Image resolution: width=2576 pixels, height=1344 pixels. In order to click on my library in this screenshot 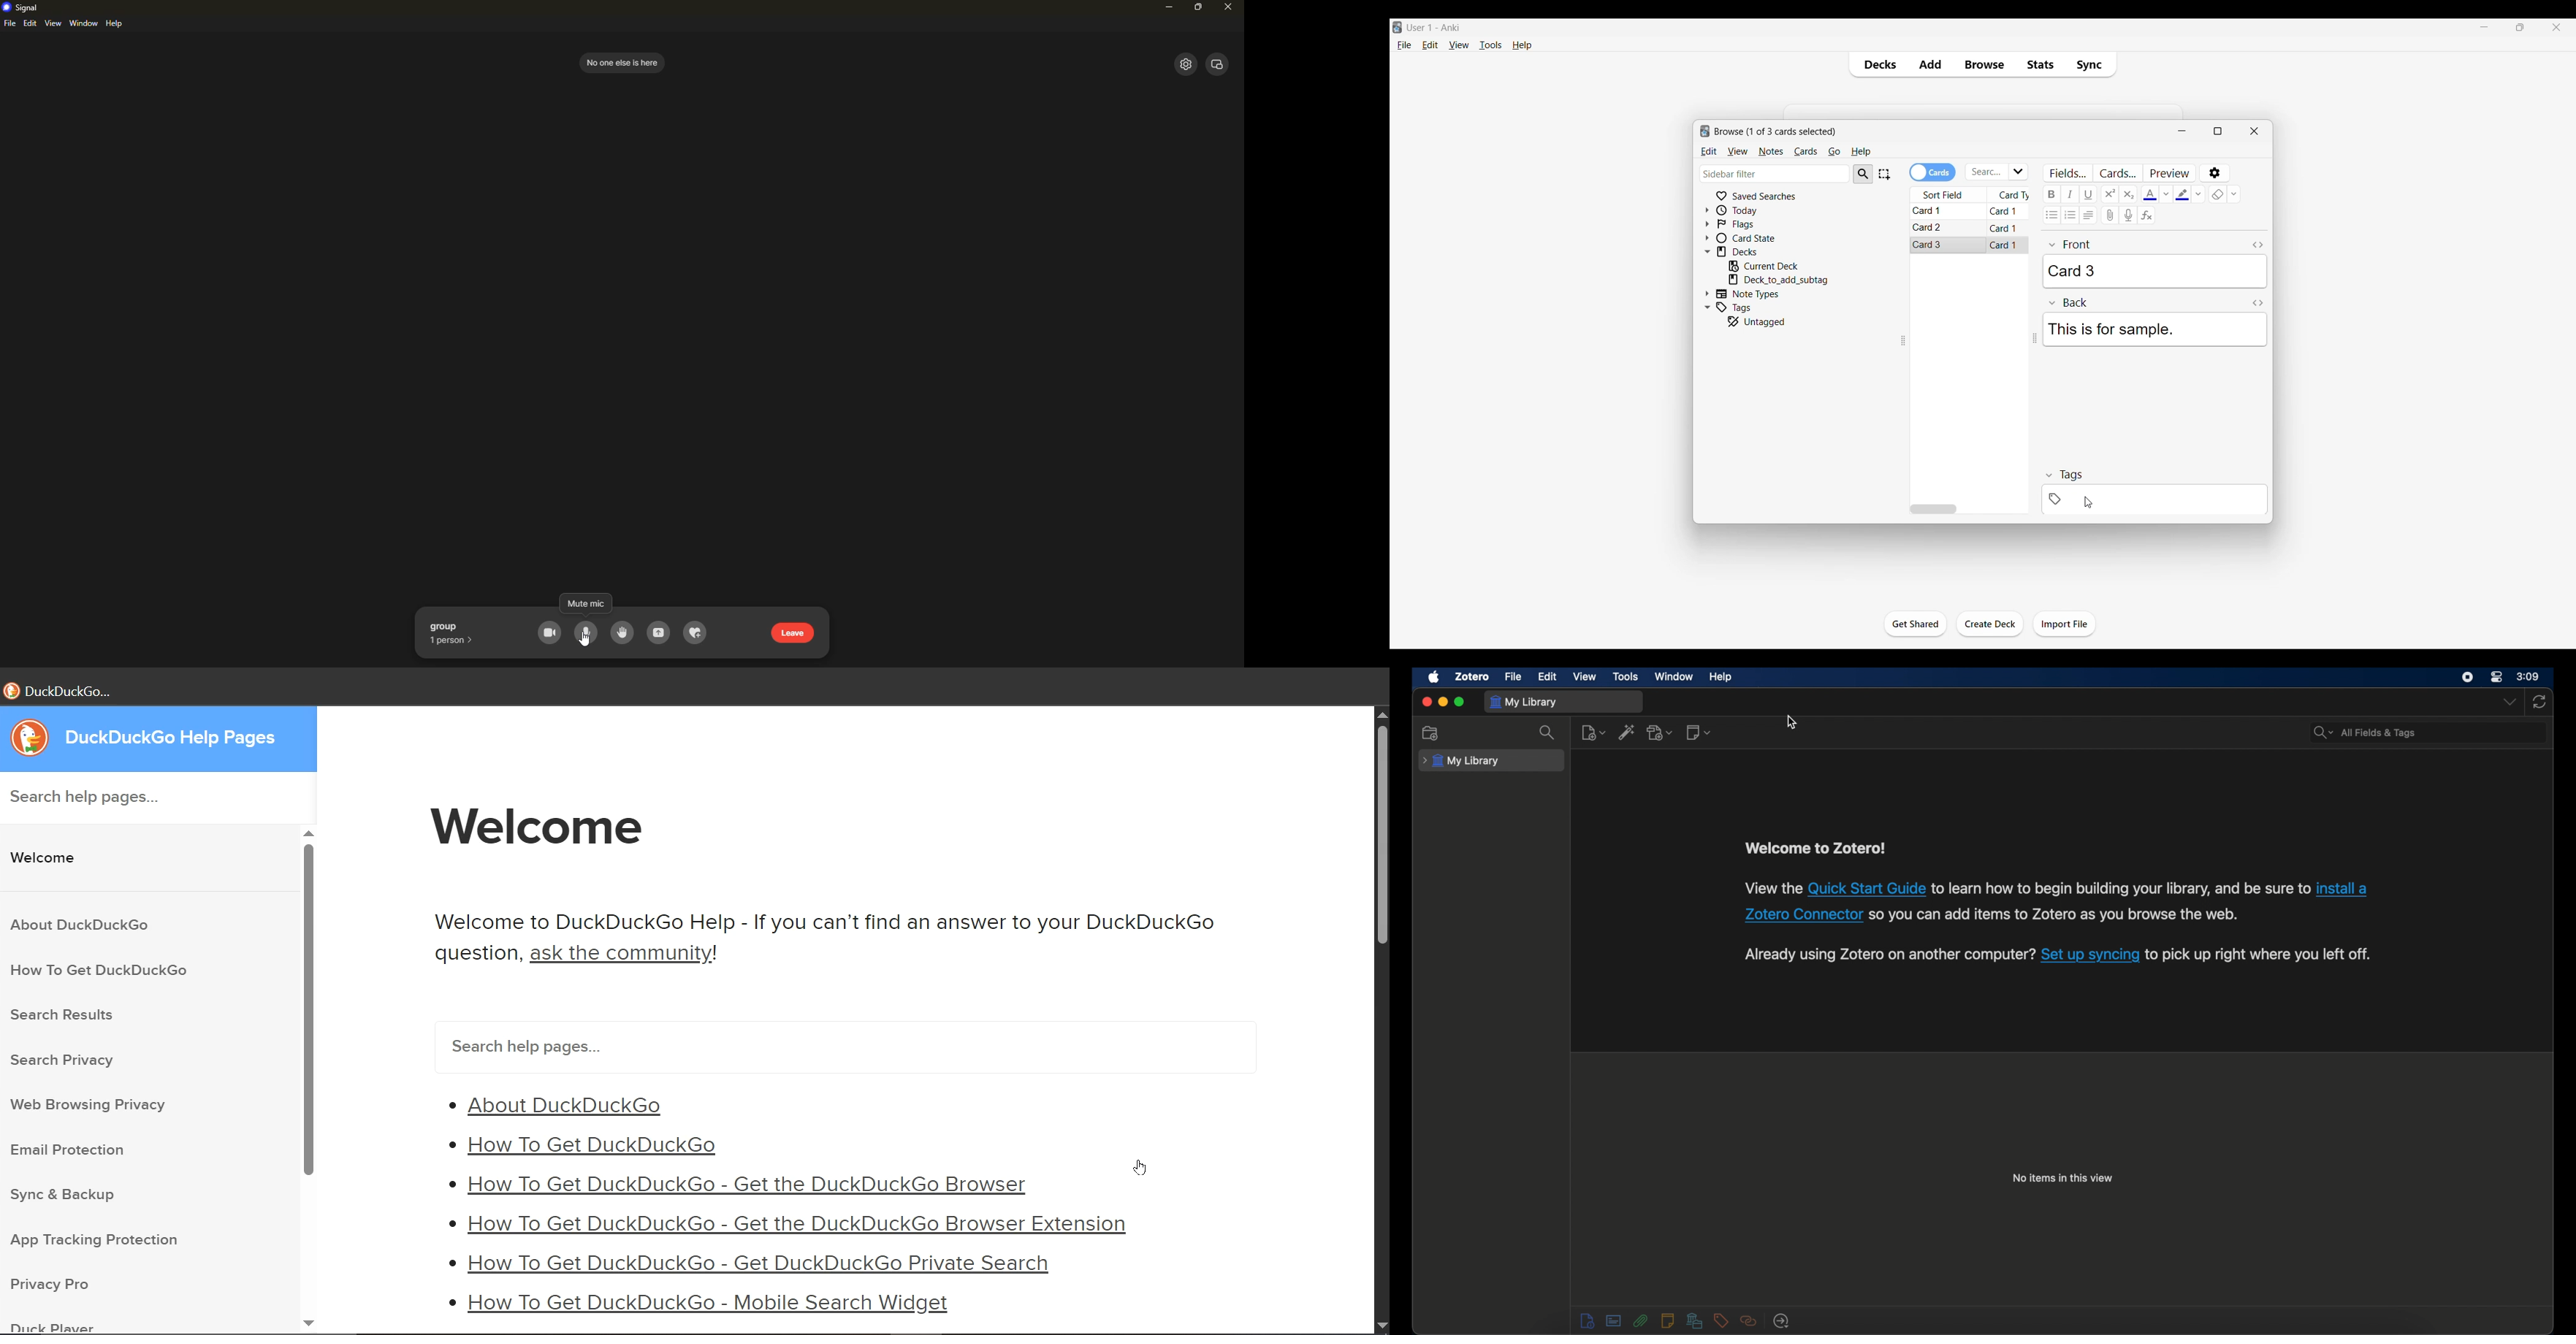, I will do `click(1524, 701)`.